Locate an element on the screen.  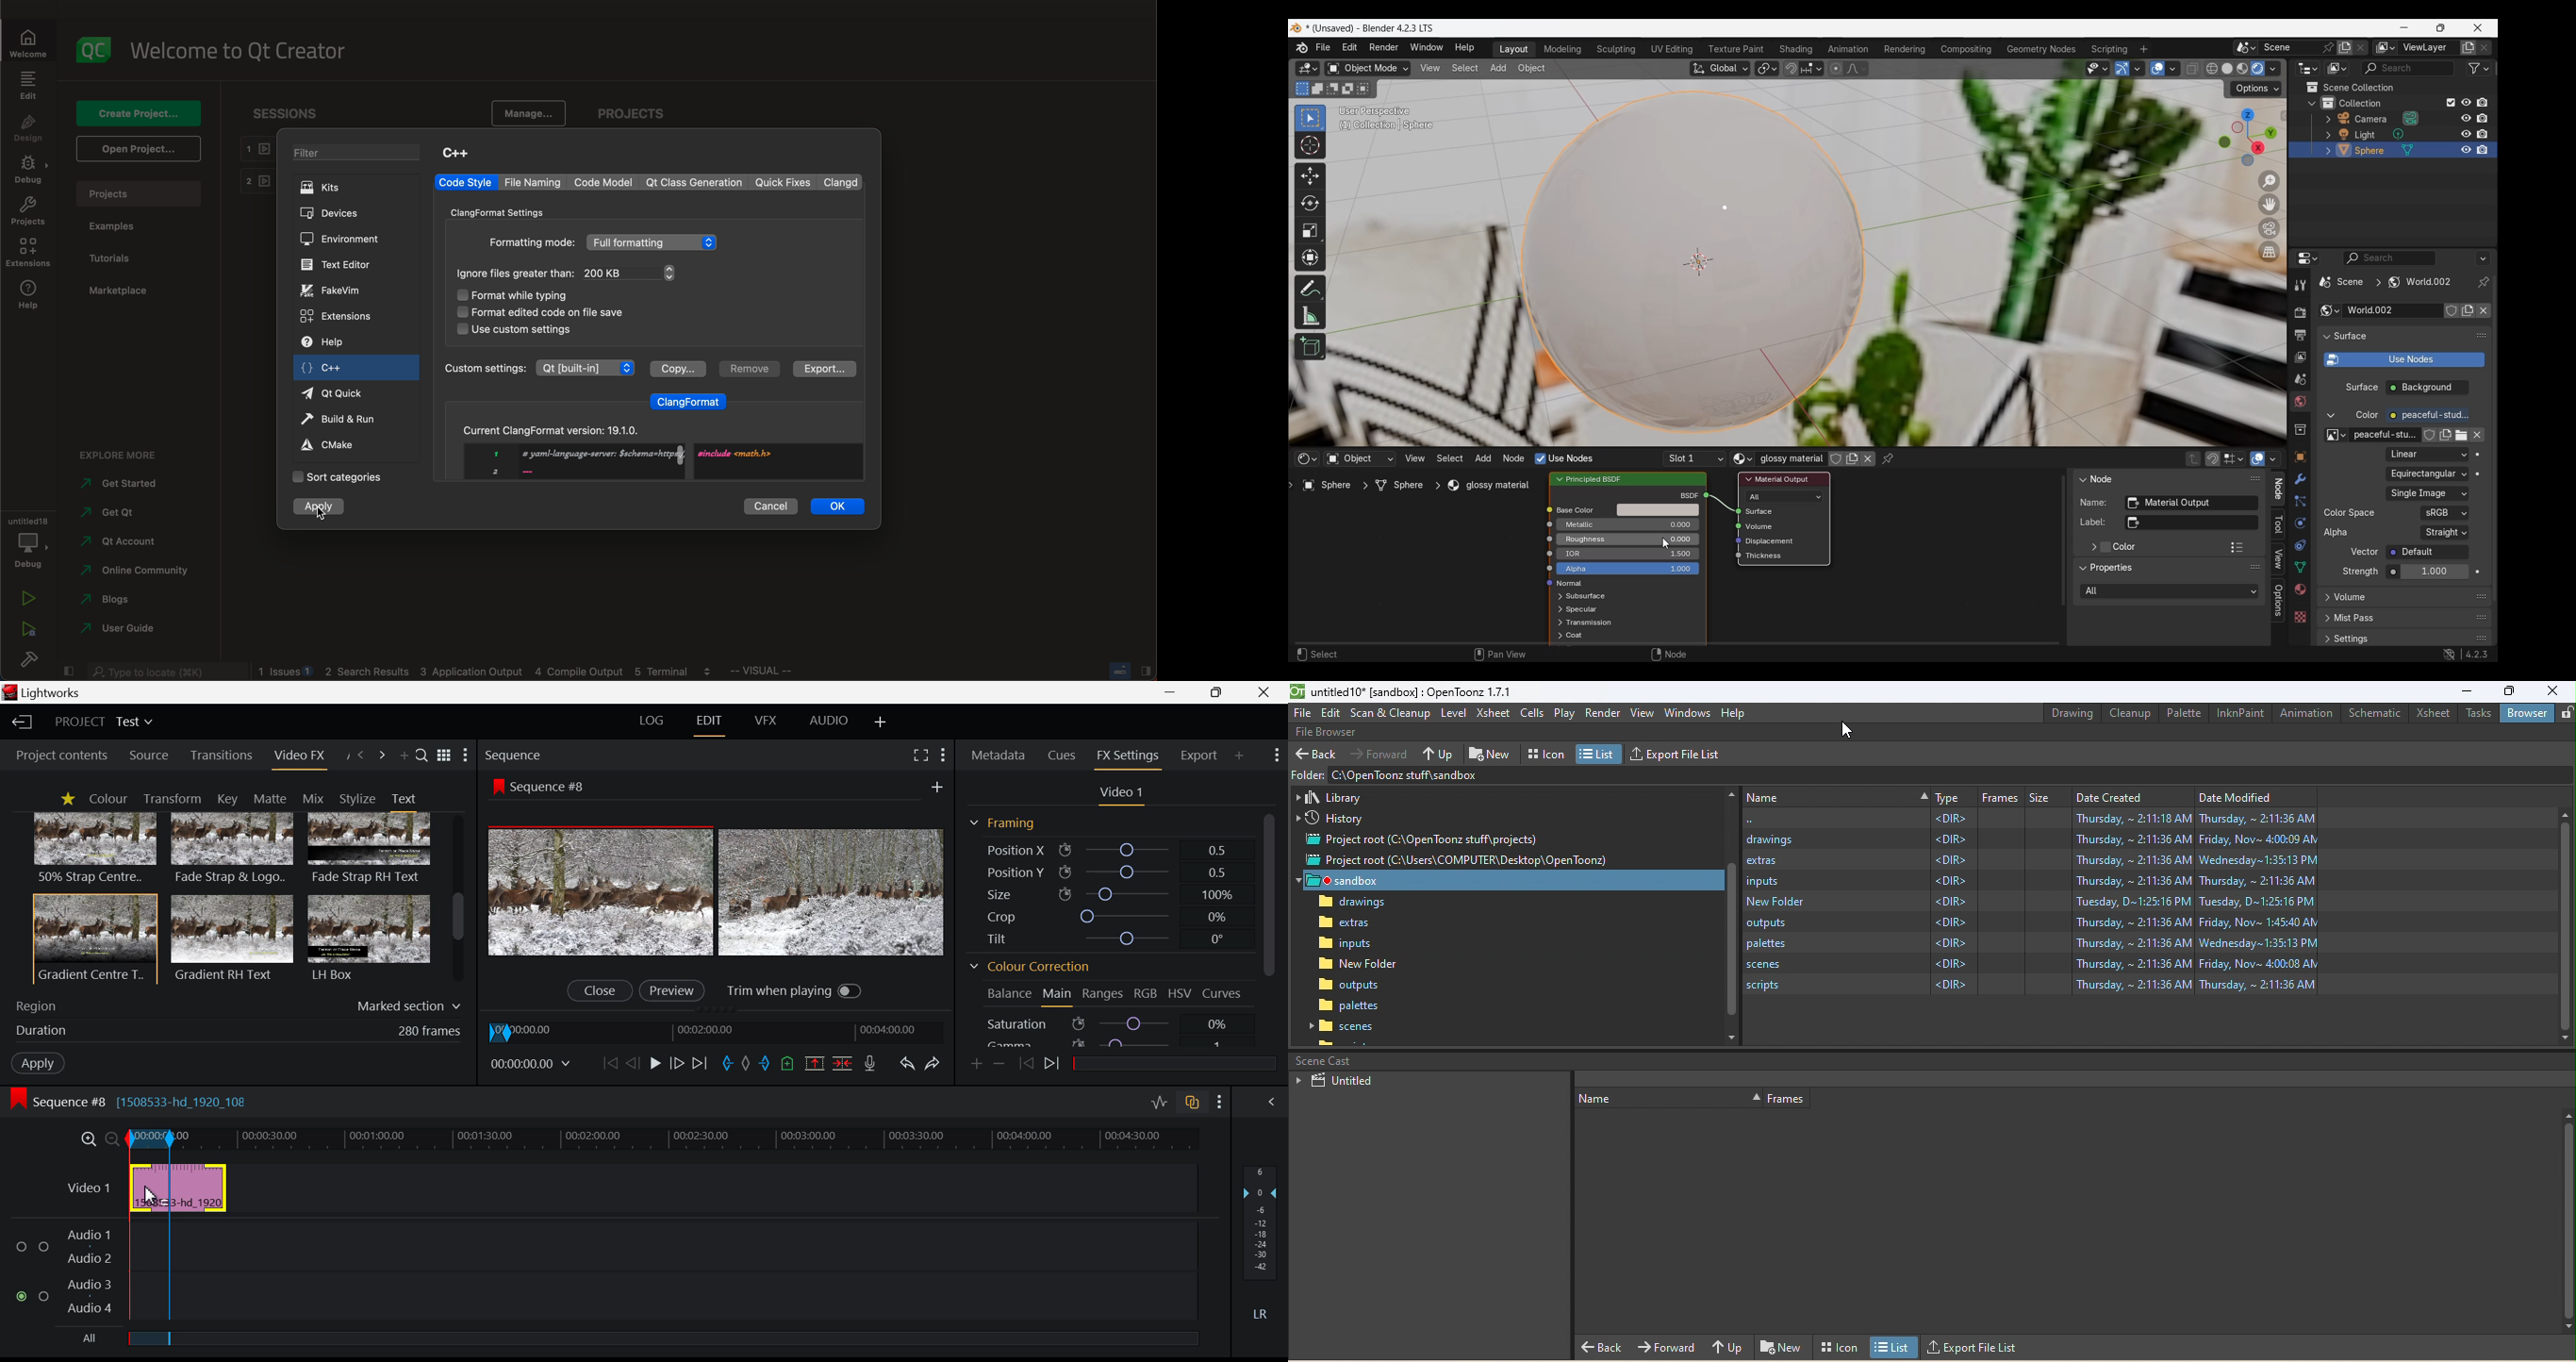
Alpha is located at coordinates (2338, 532).